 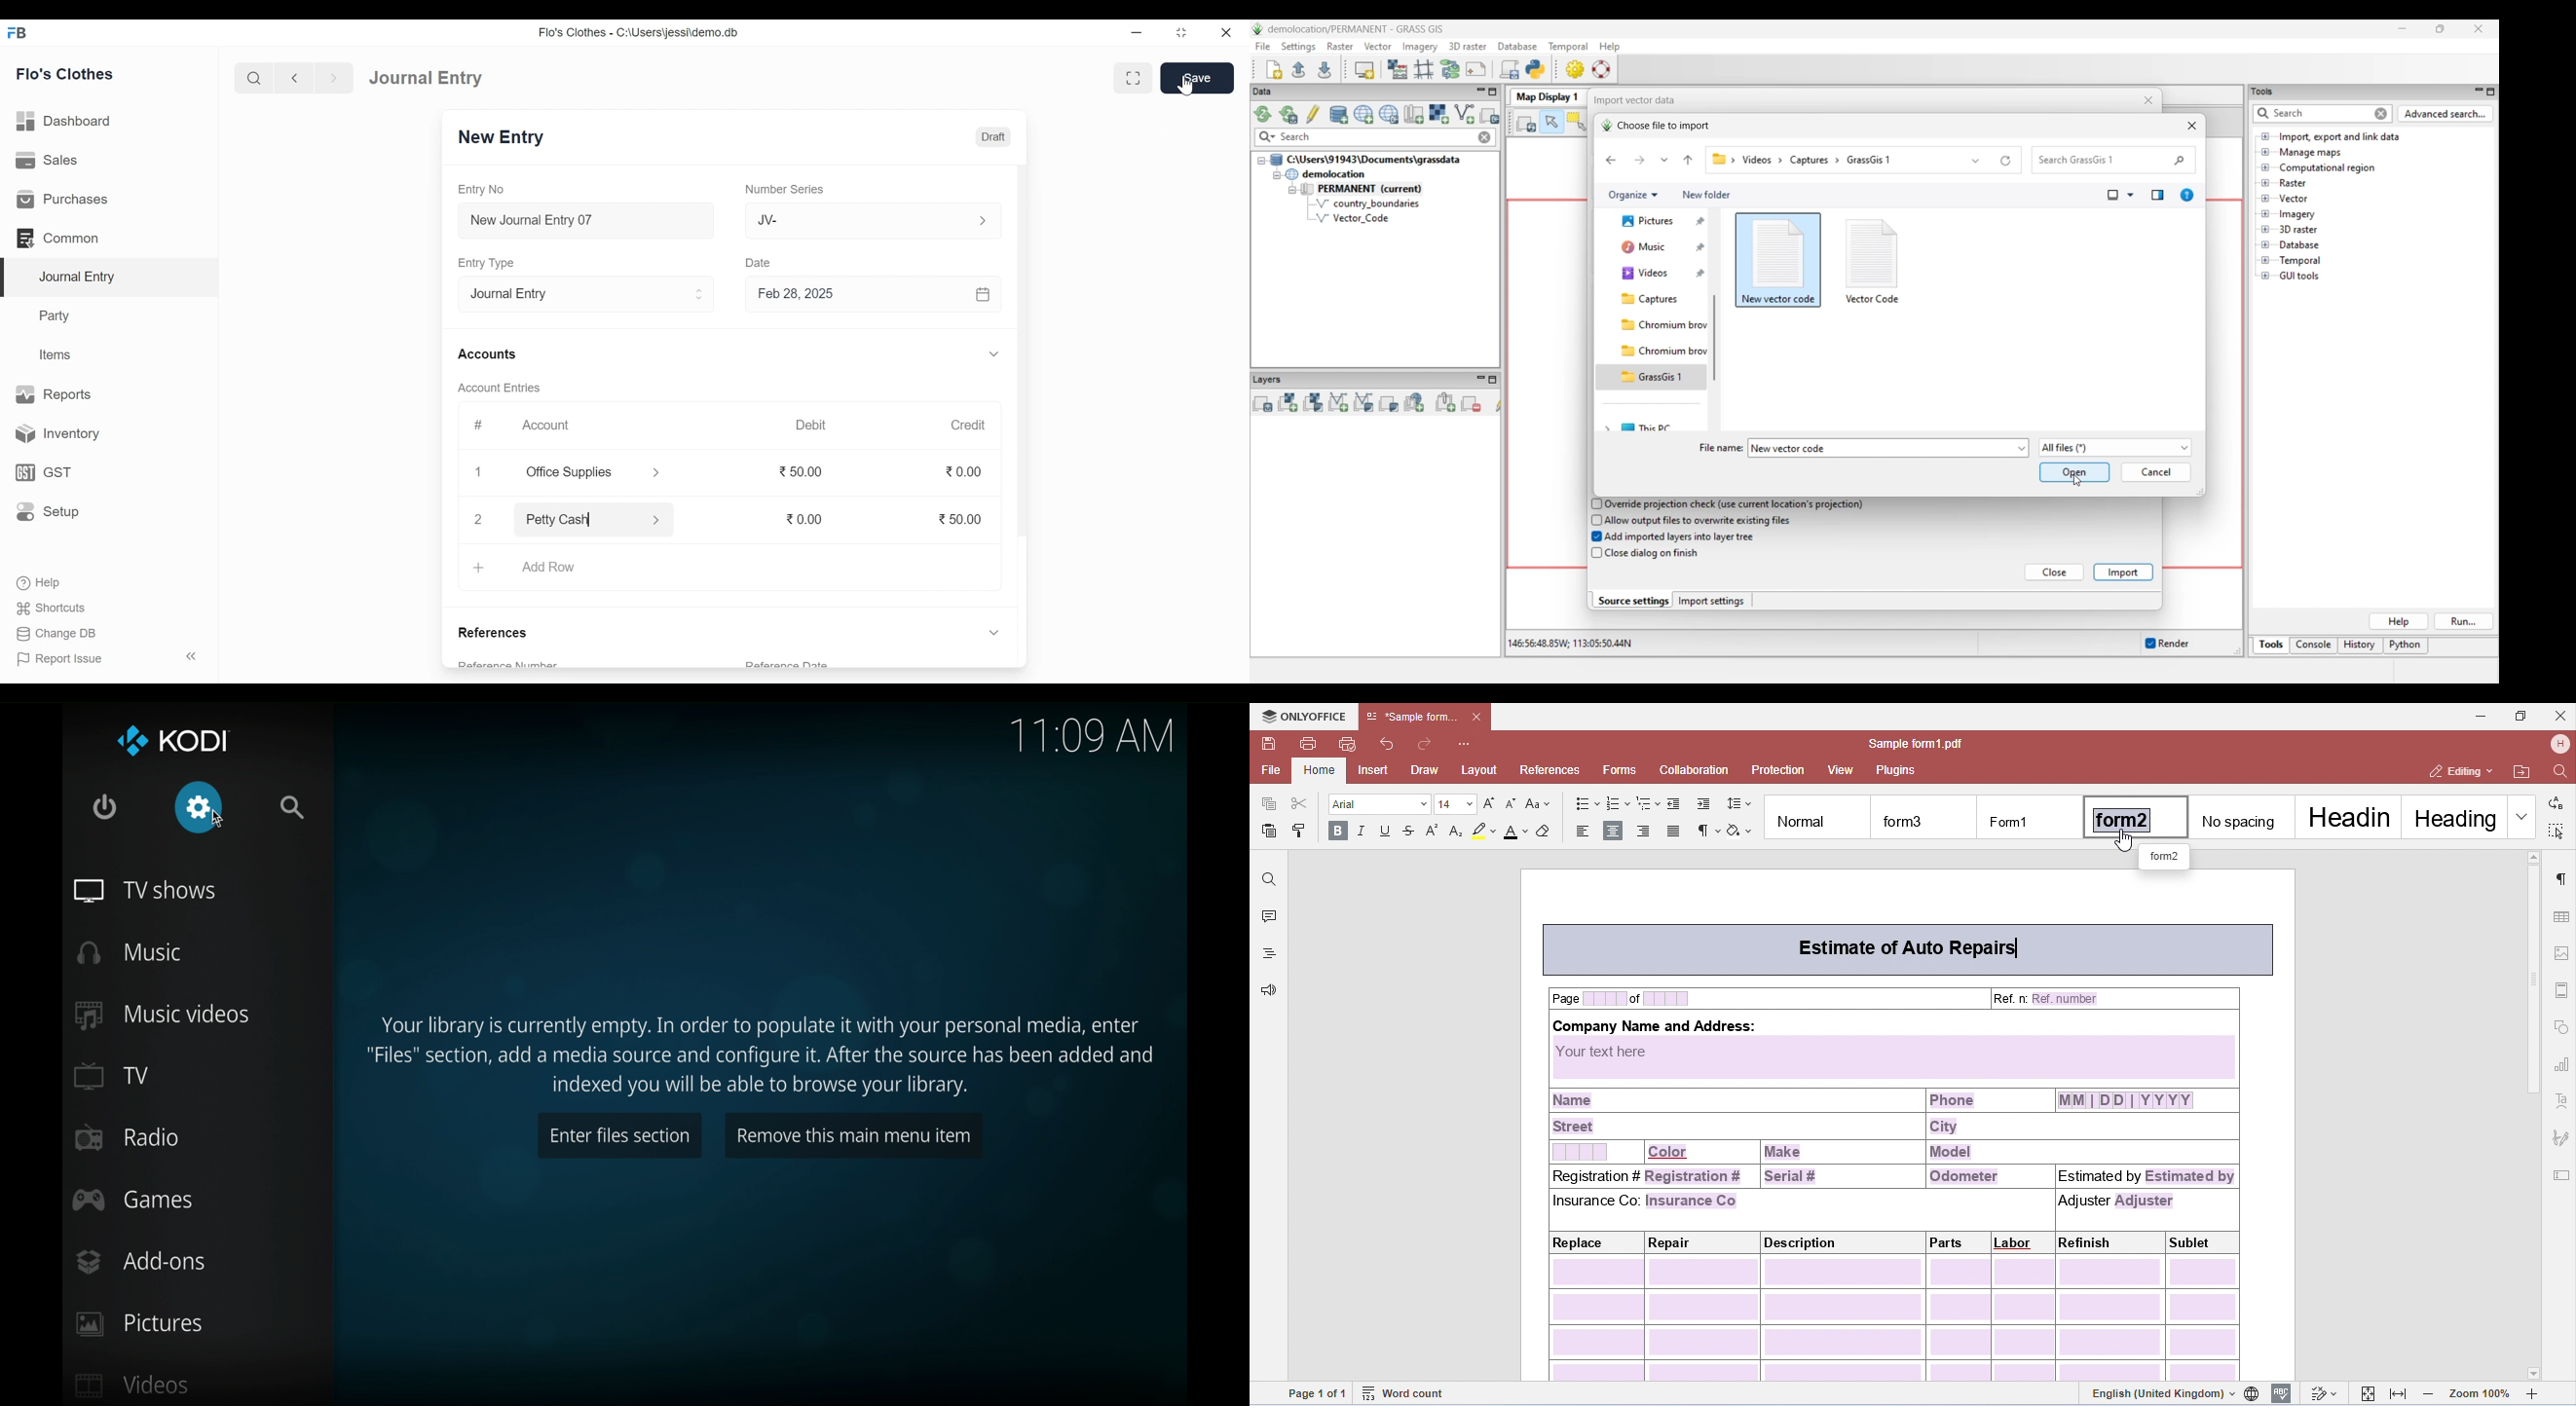 What do you see at coordinates (1134, 79) in the screenshot?
I see `Toggle form and full width` at bounding box center [1134, 79].